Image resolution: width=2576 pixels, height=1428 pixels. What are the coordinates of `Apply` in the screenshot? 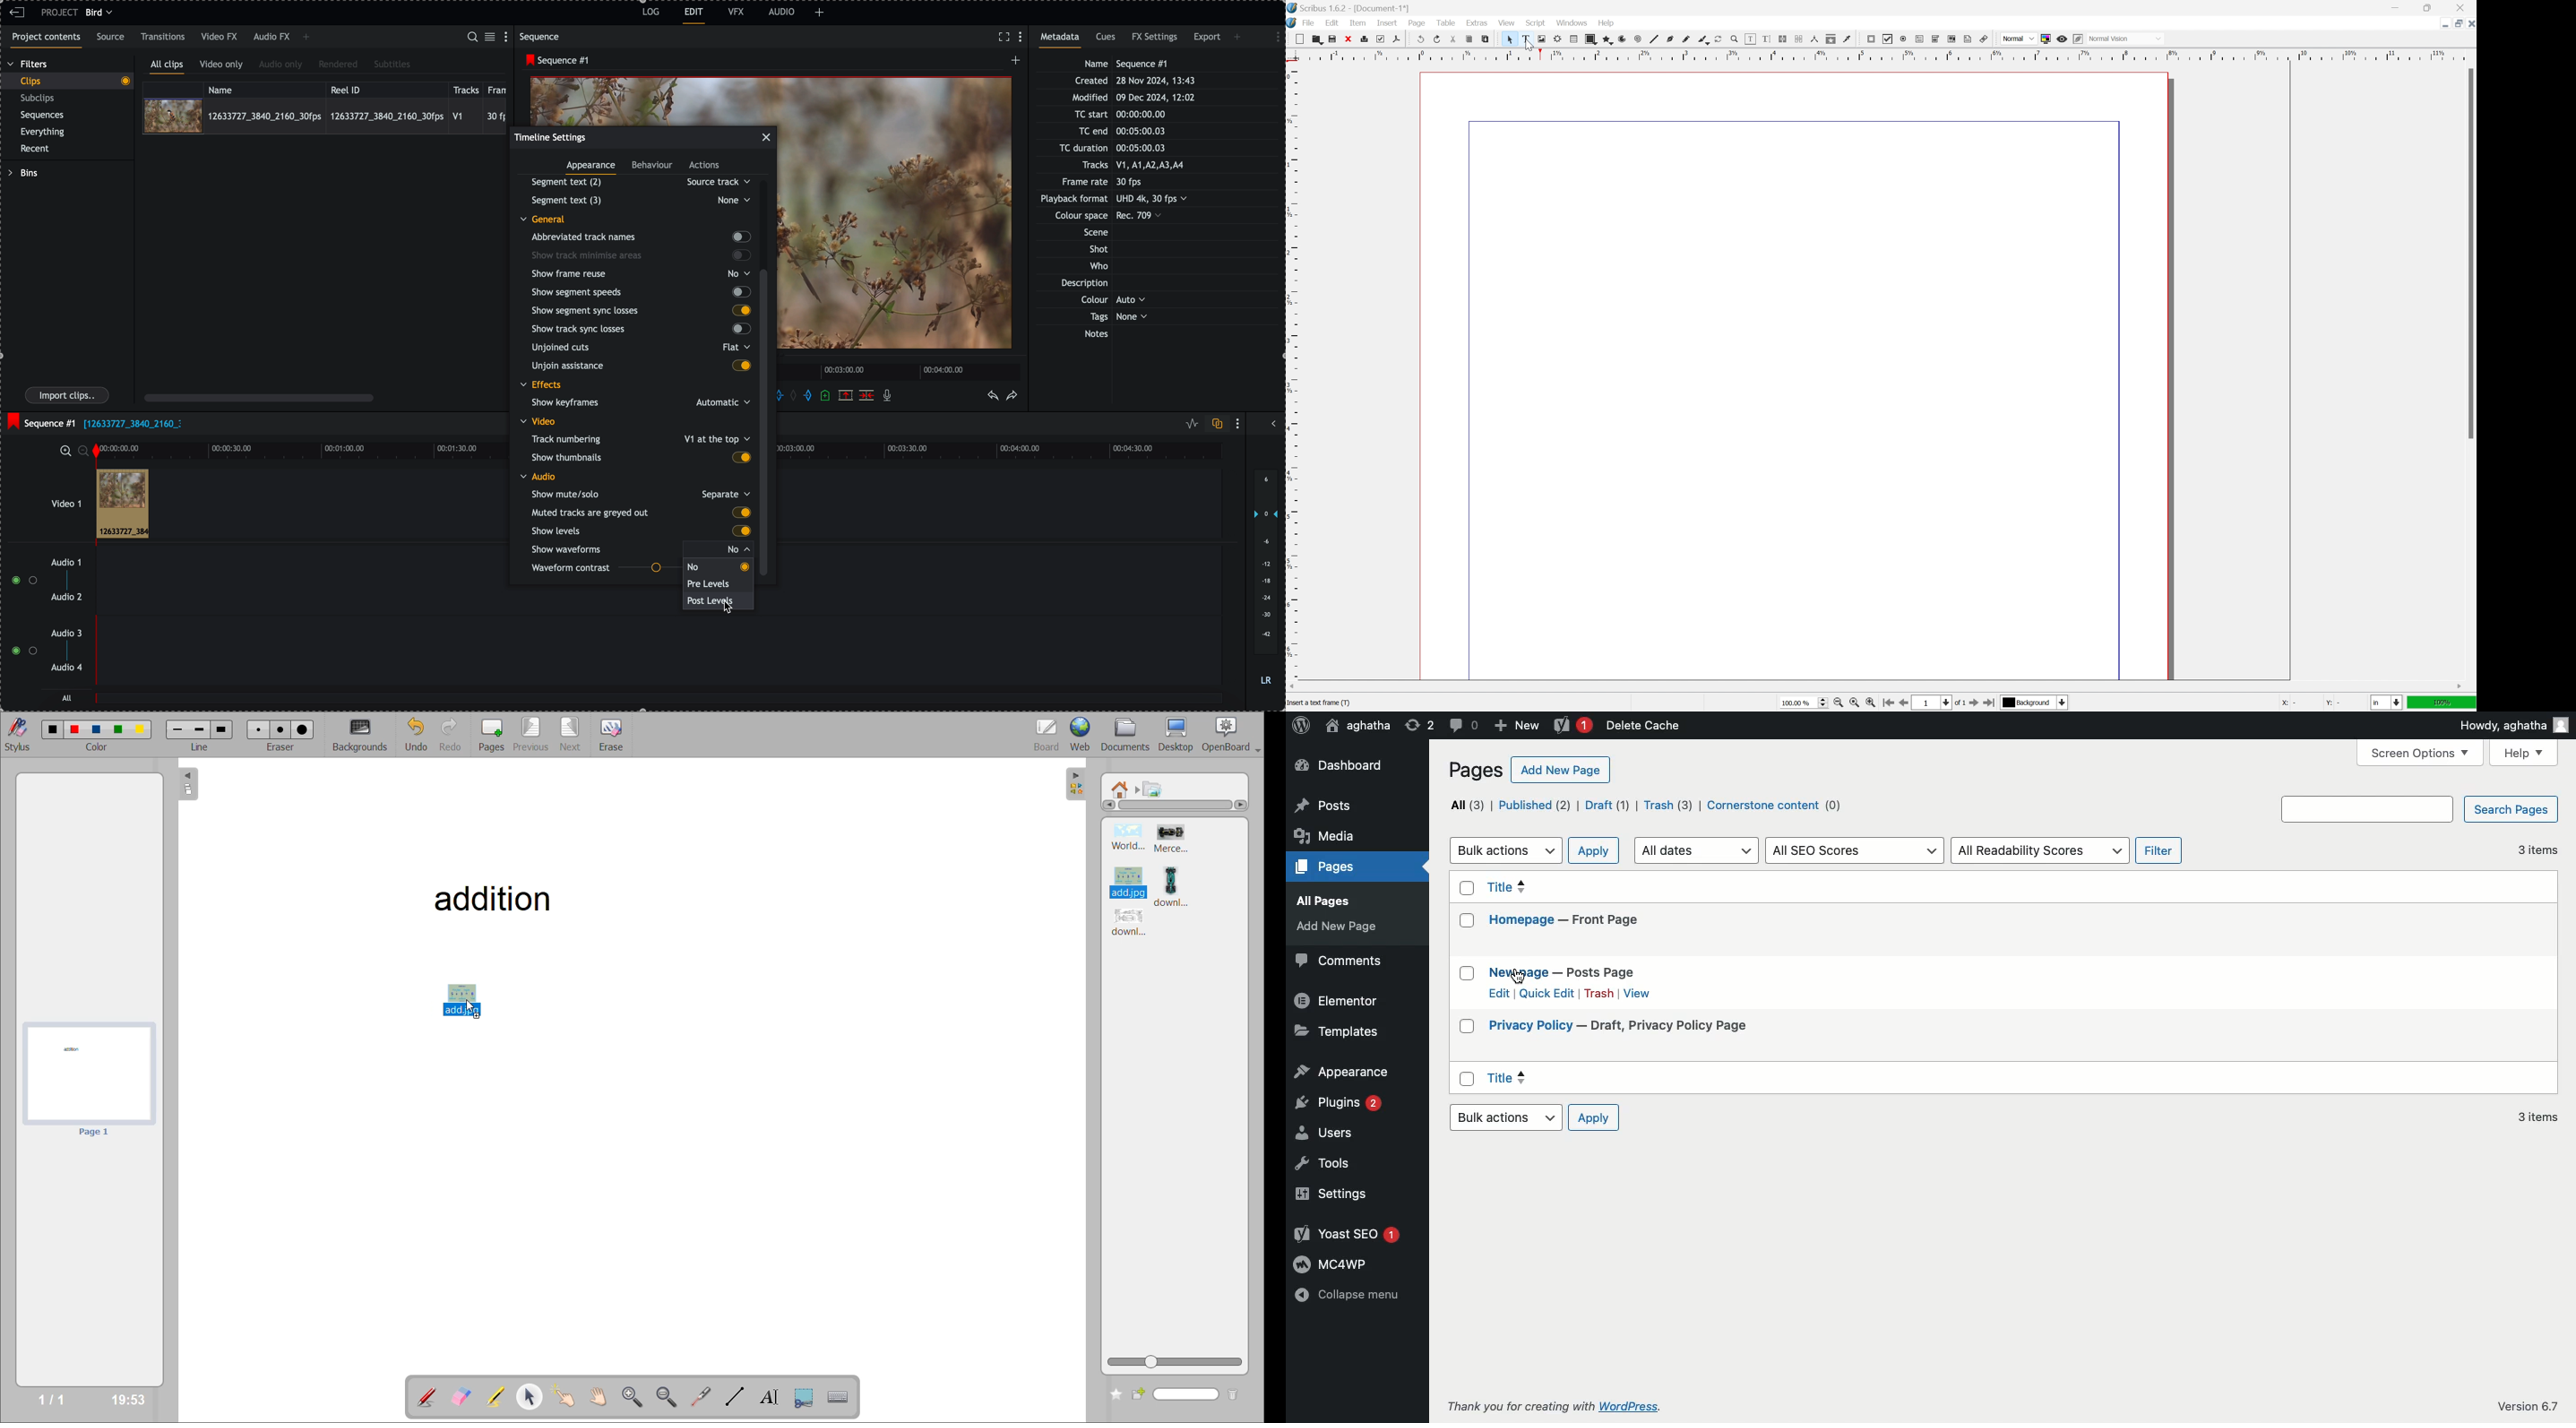 It's located at (1593, 850).